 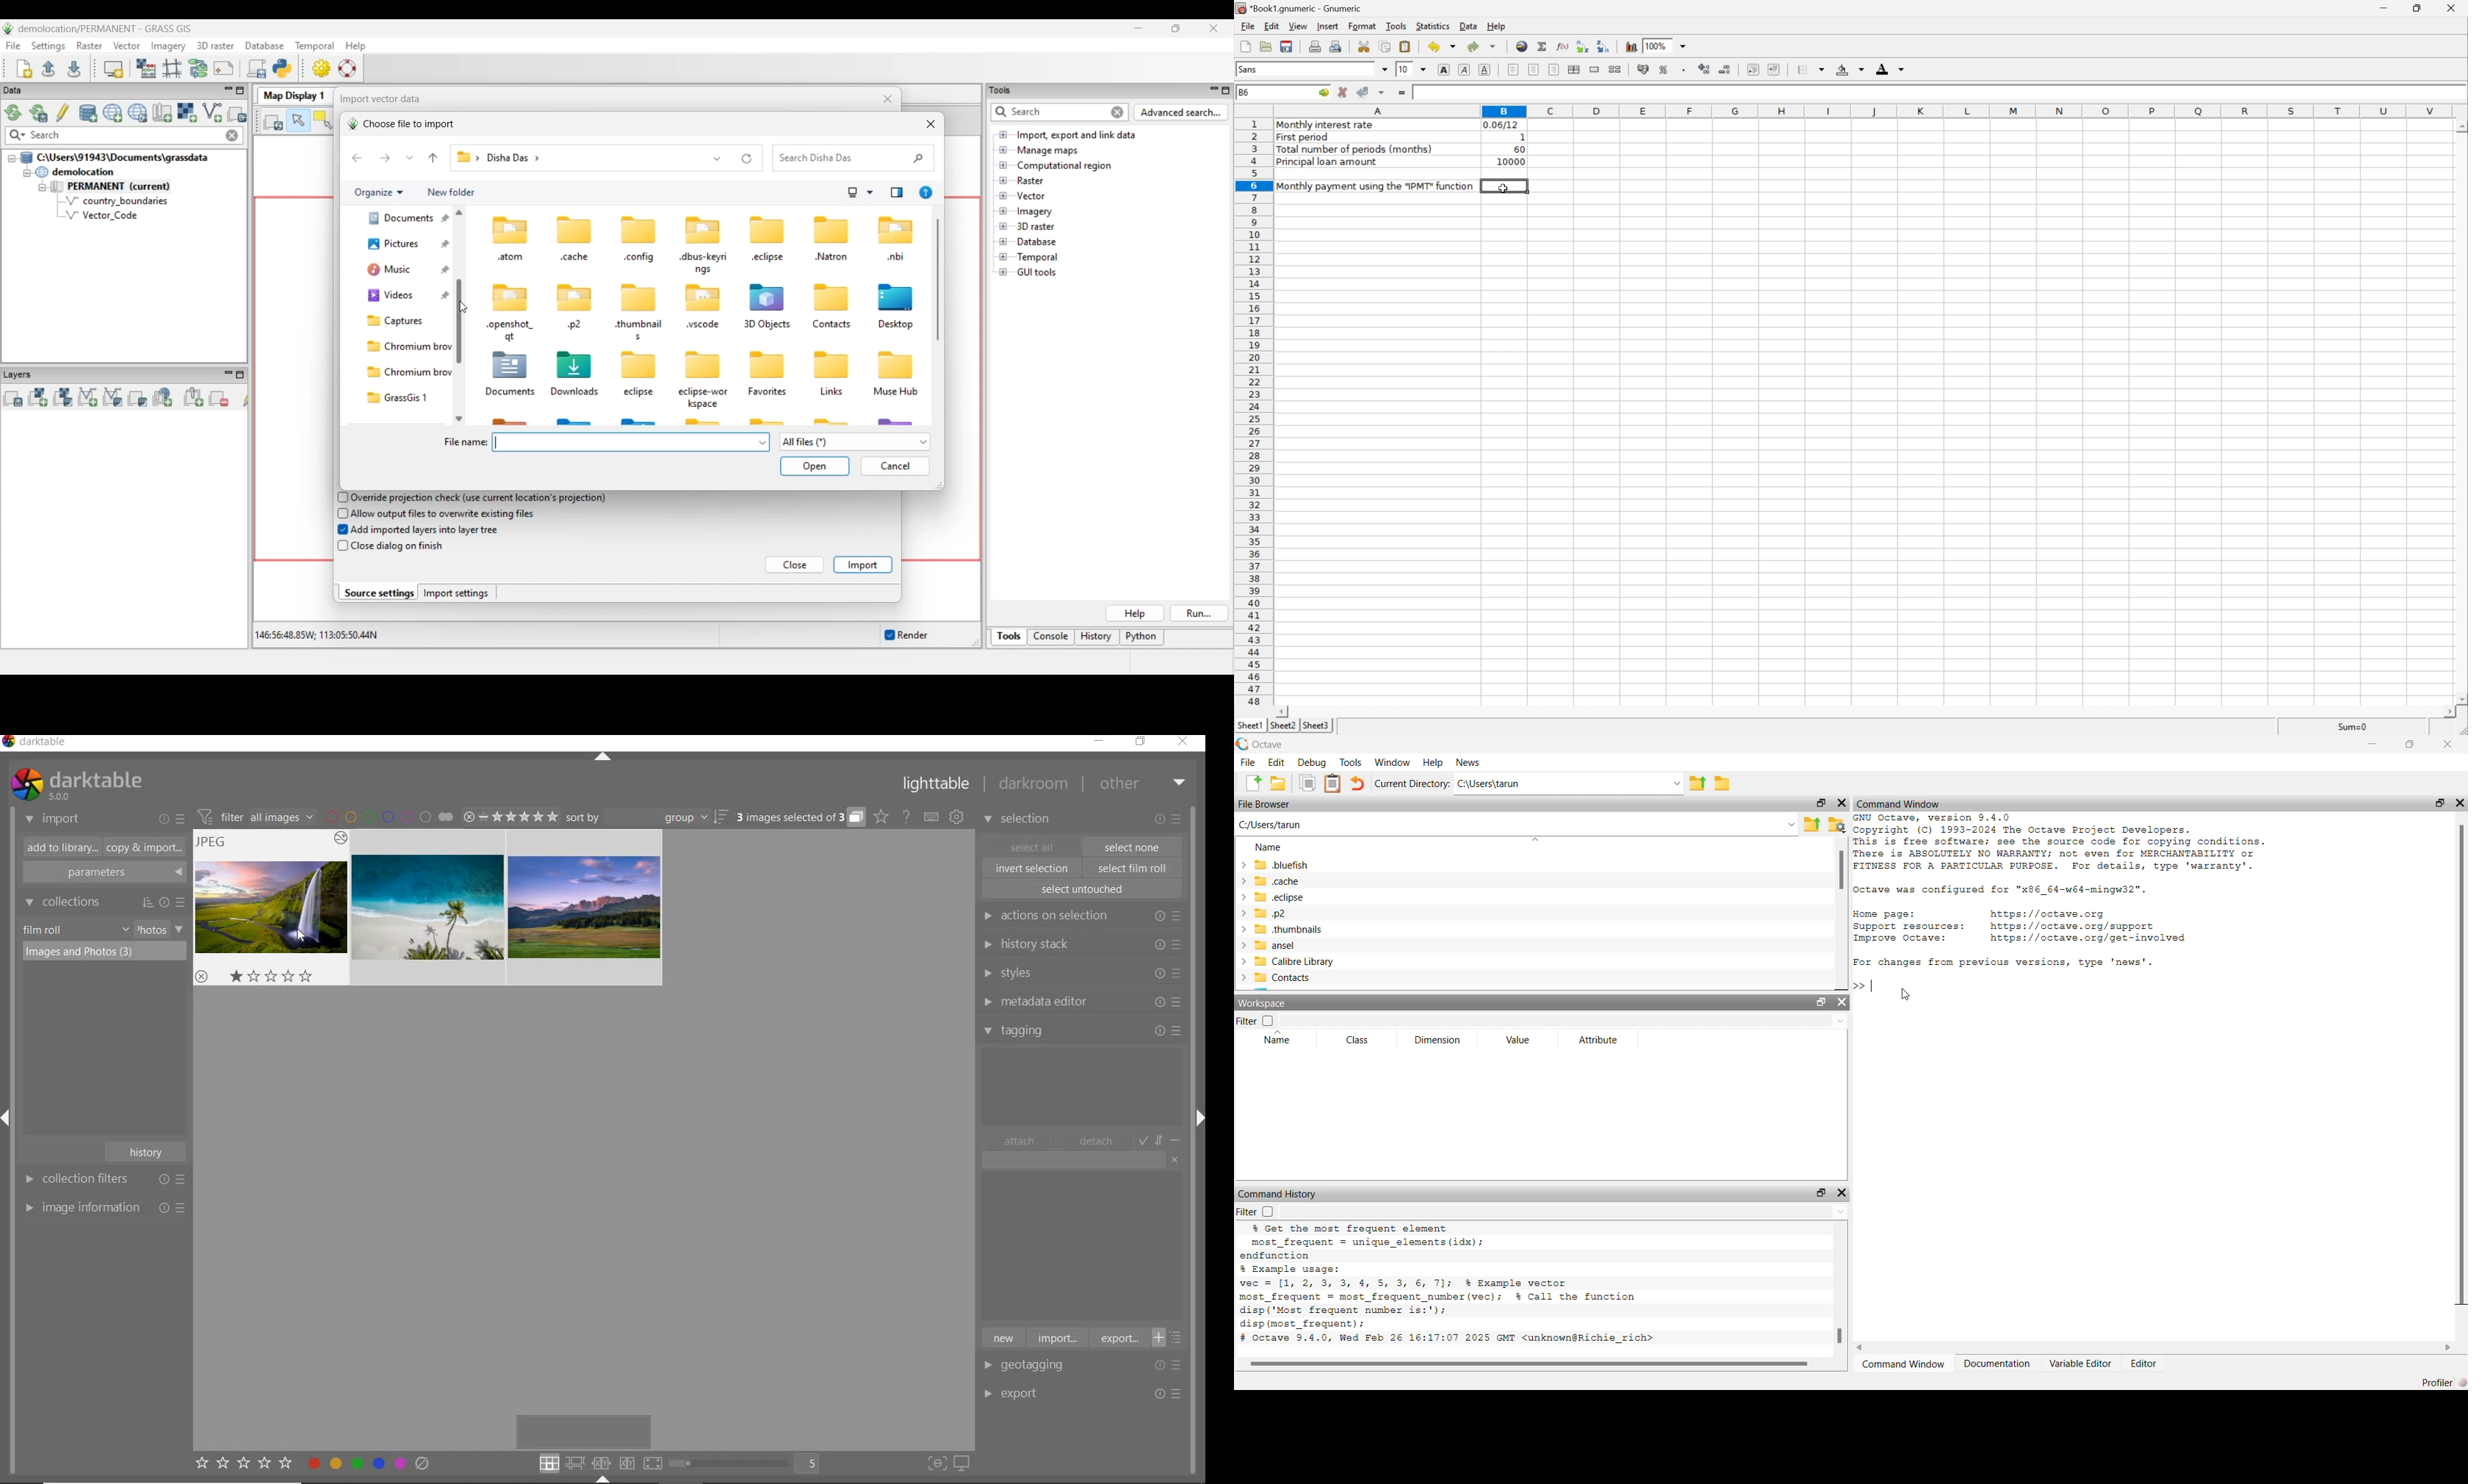 What do you see at coordinates (1562, 1021) in the screenshot?
I see `Enter text to filter the workspace` at bounding box center [1562, 1021].